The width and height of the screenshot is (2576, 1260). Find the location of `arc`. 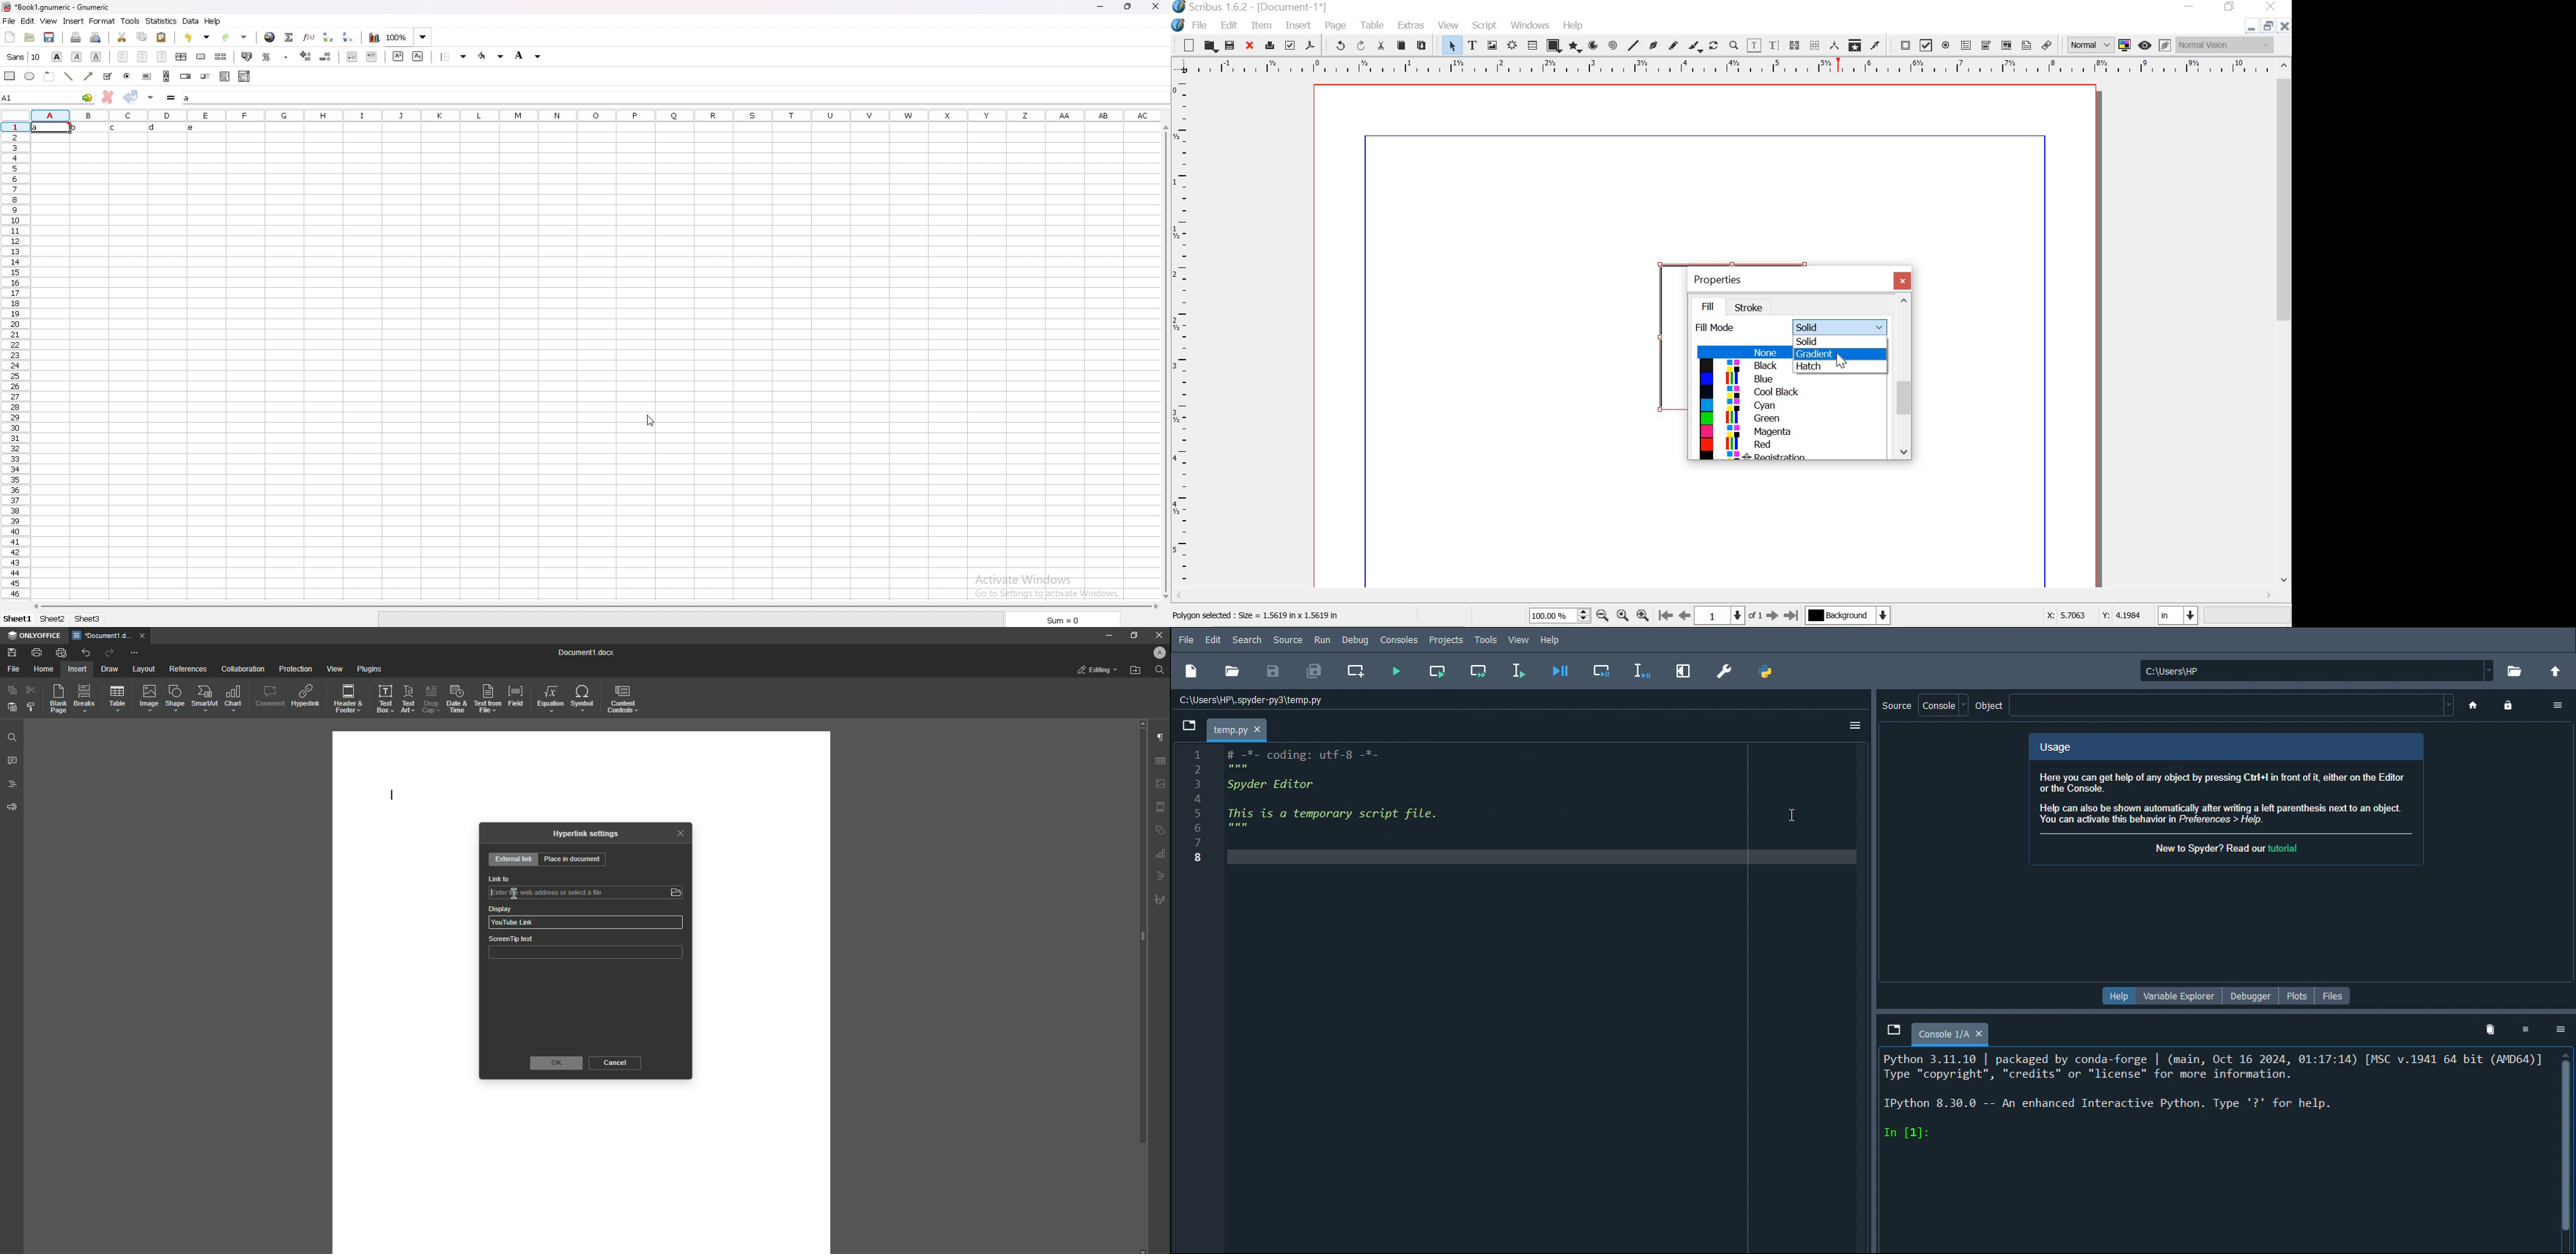

arc is located at coordinates (1594, 45).